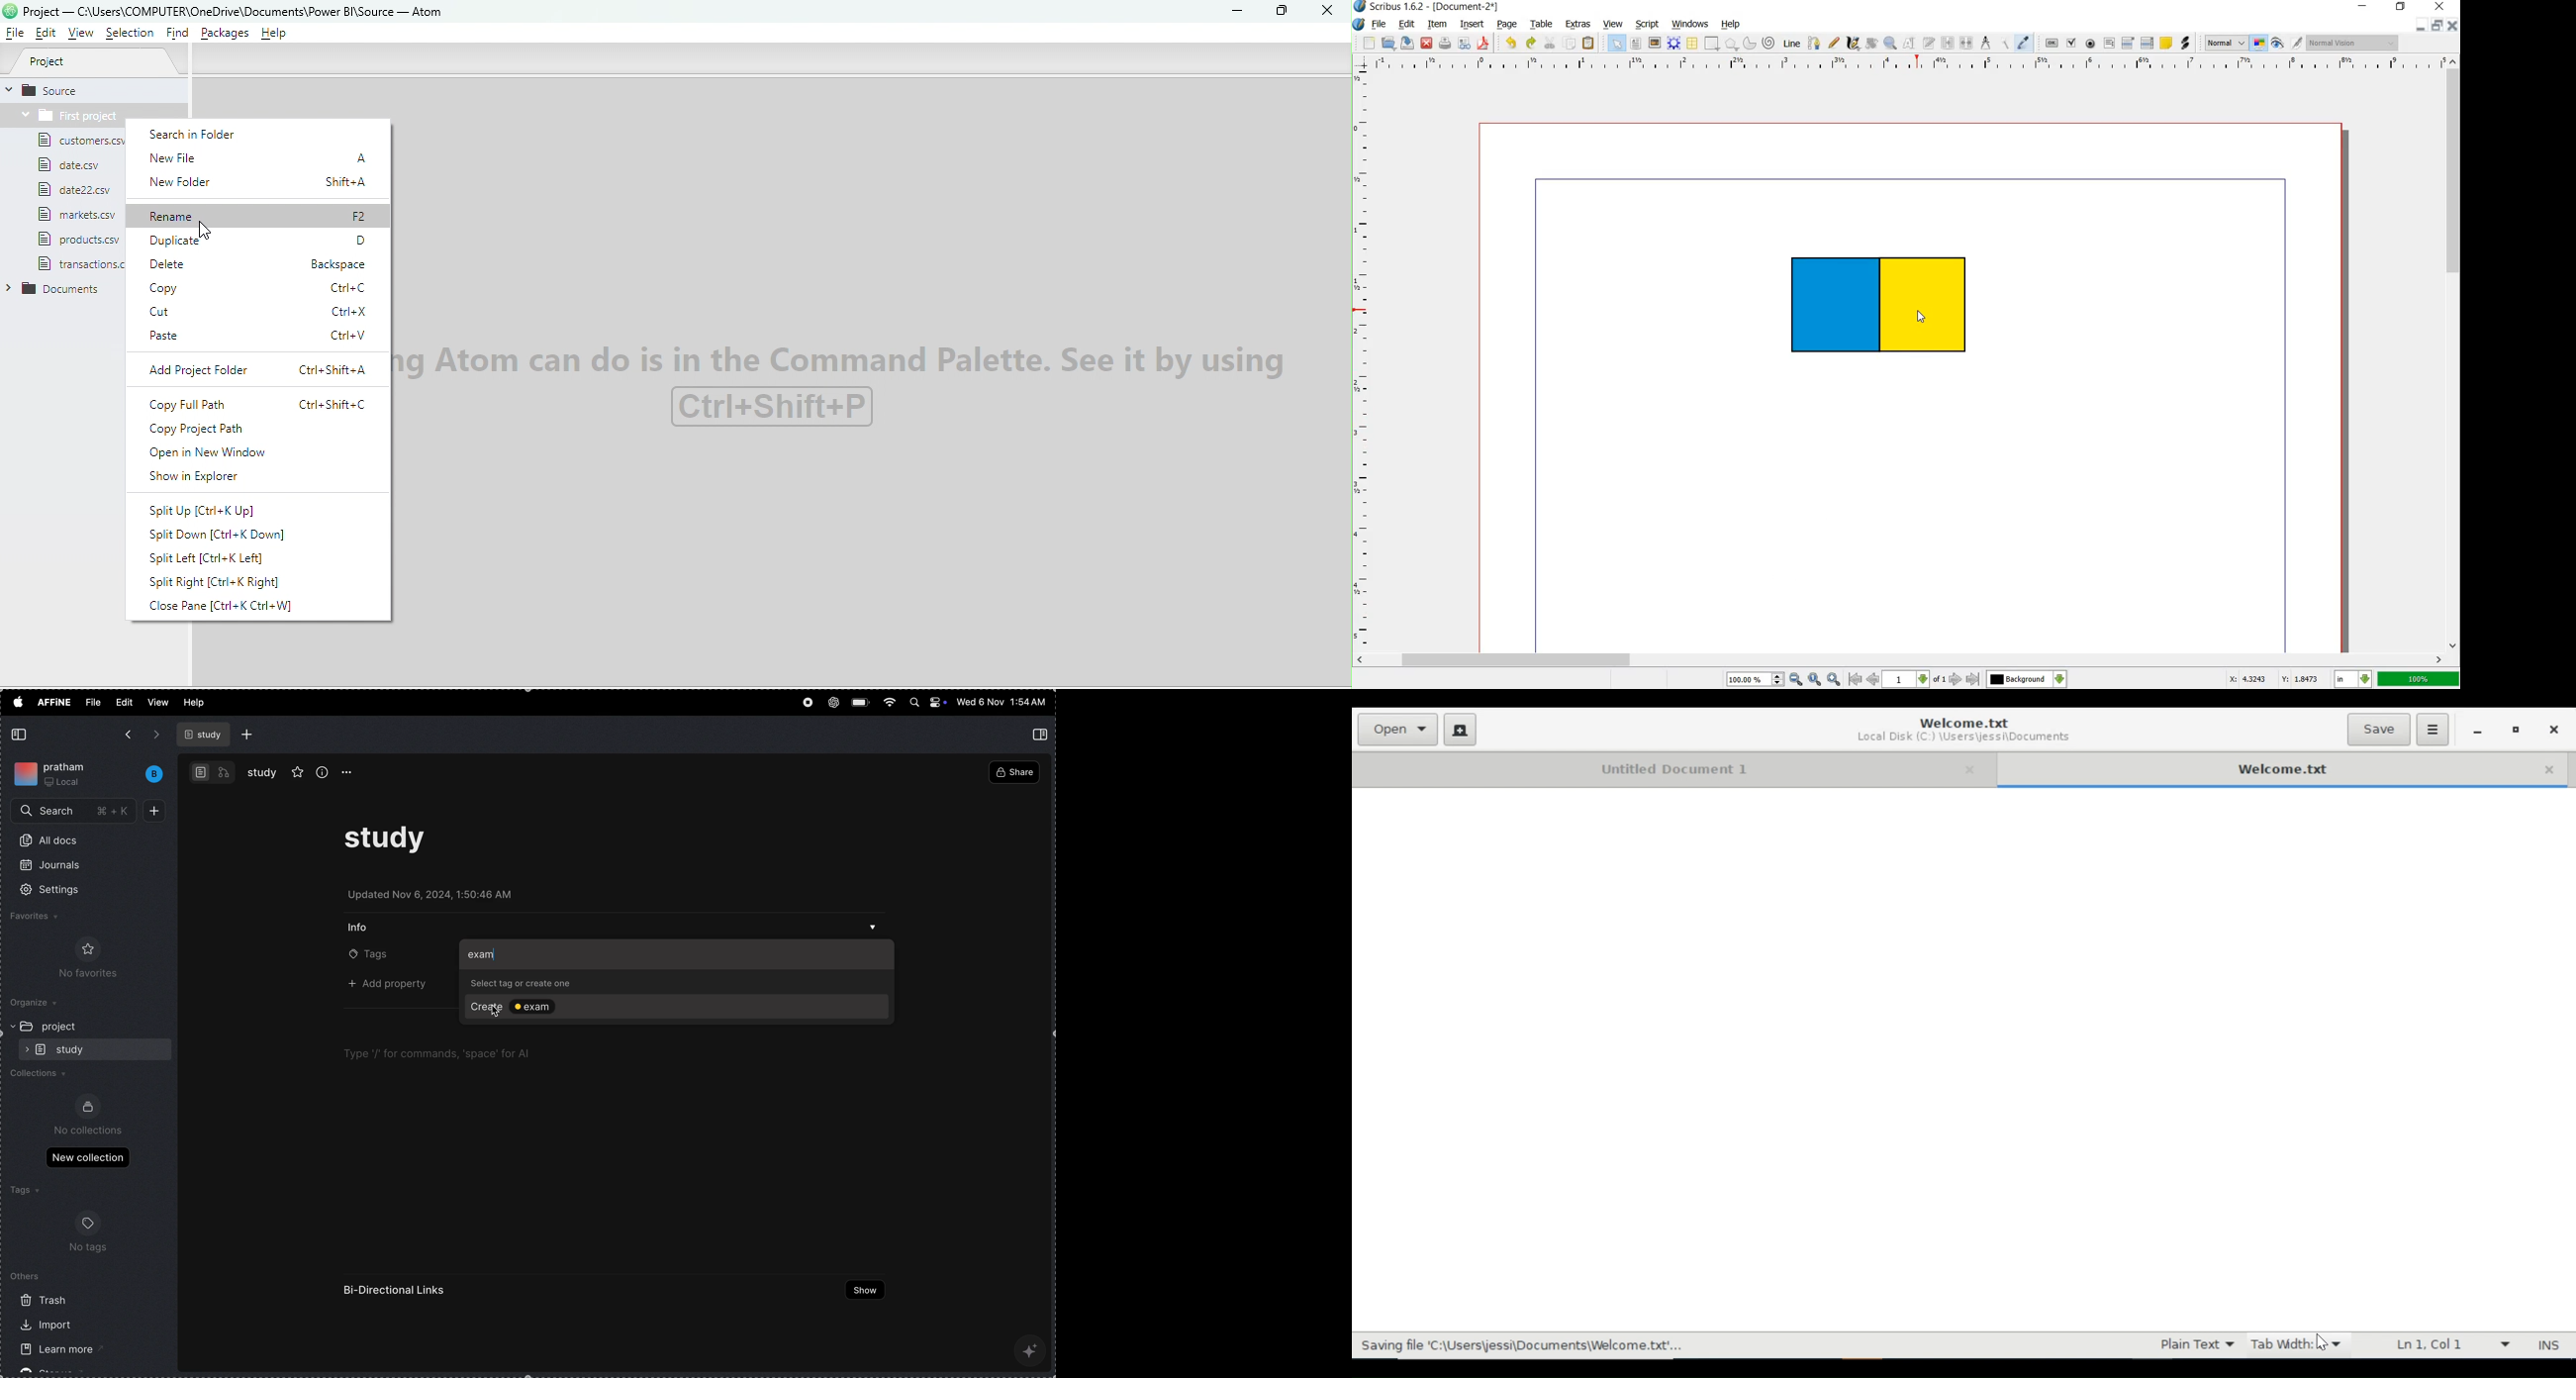  Describe the element at coordinates (1796, 678) in the screenshot. I see `zoom out` at that location.